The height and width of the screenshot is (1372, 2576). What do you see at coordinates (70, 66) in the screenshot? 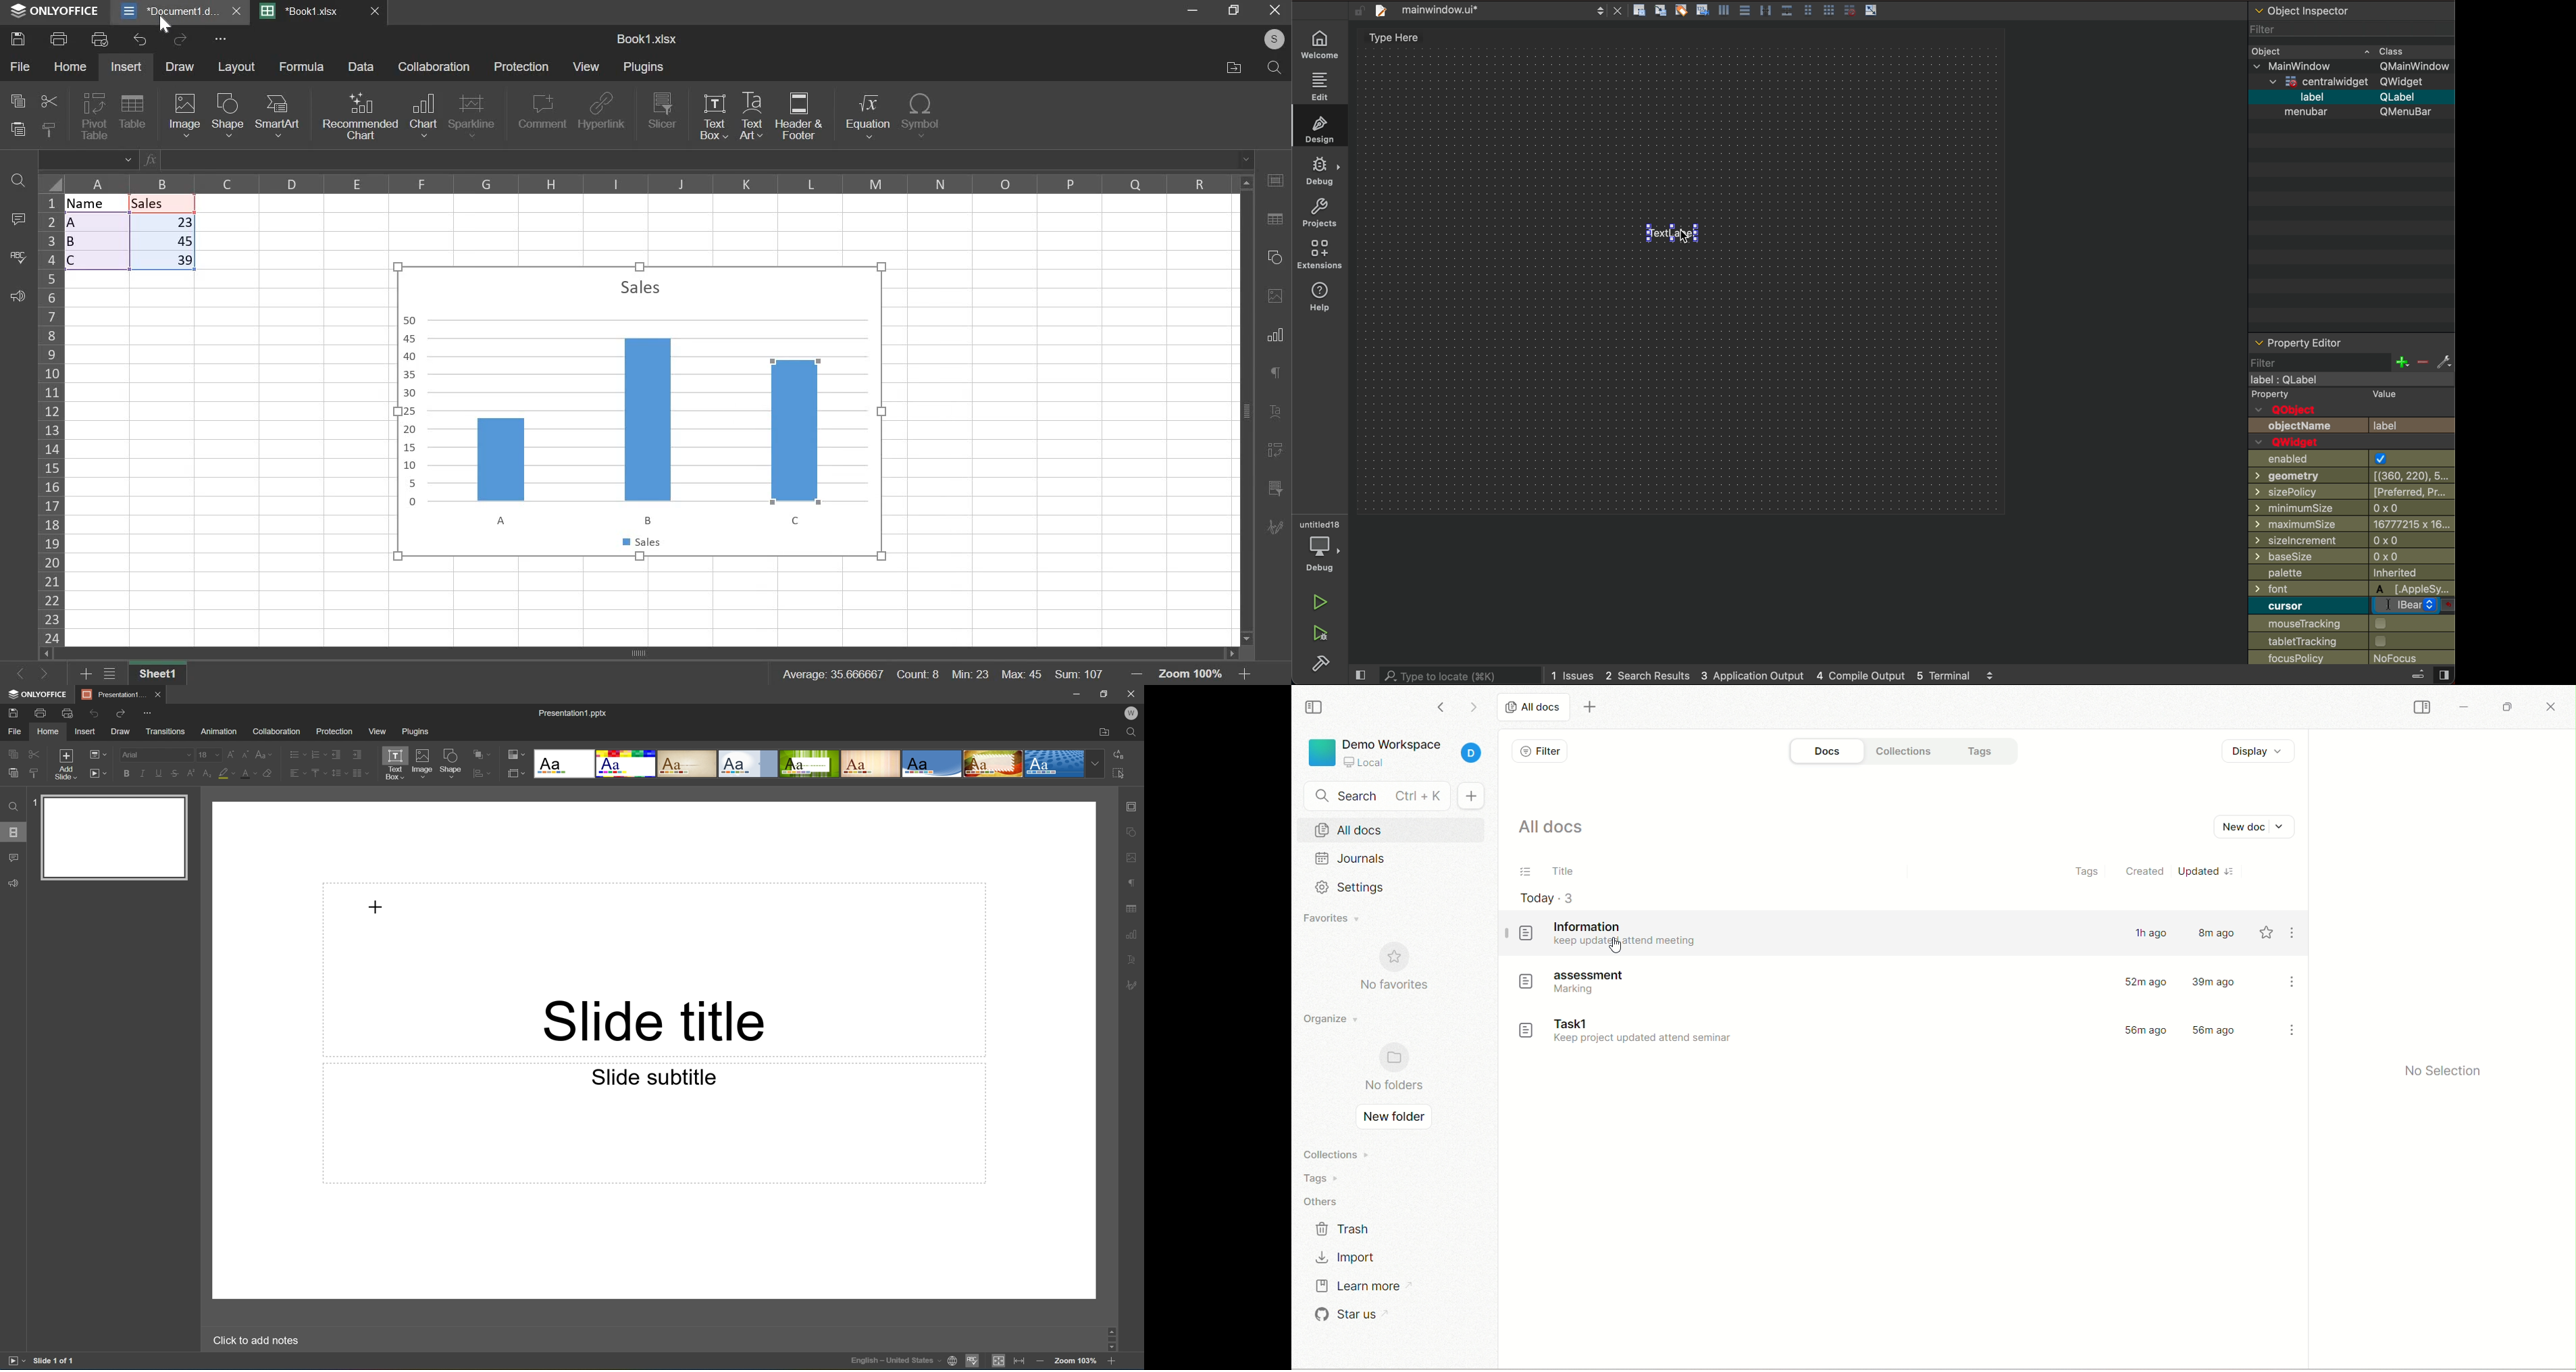
I see `home` at bounding box center [70, 66].